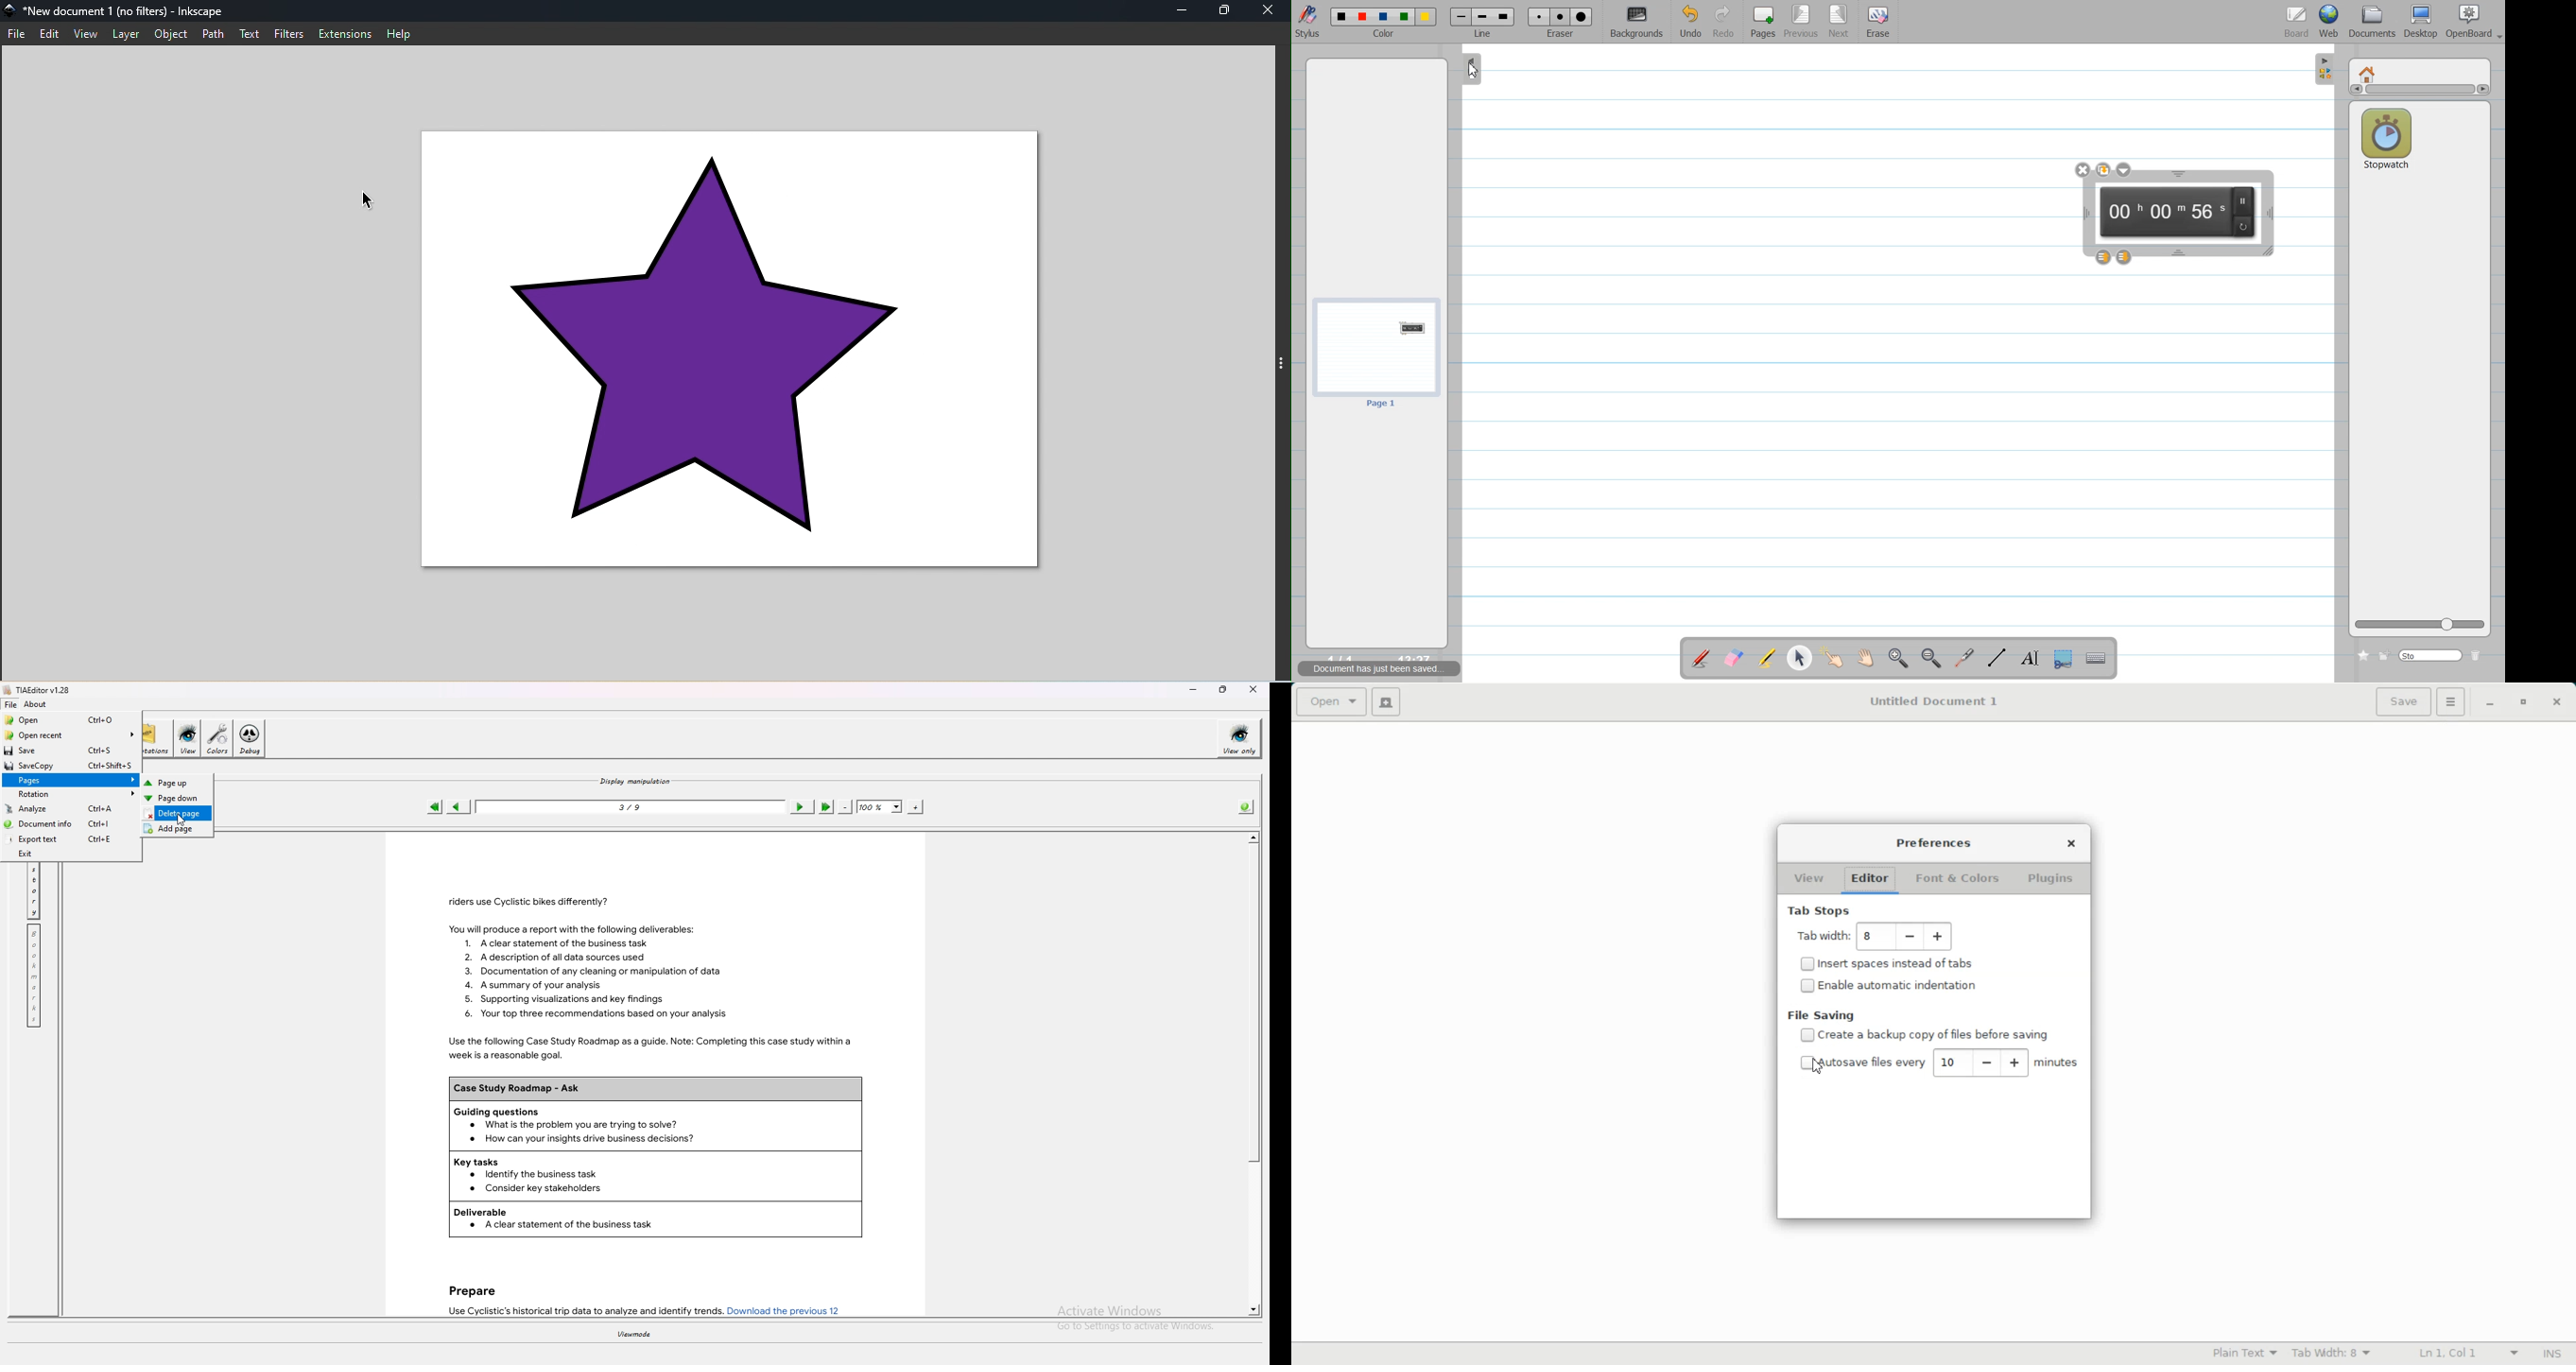 The width and height of the screenshot is (2576, 1372). I want to click on Close, so click(2072, 844).